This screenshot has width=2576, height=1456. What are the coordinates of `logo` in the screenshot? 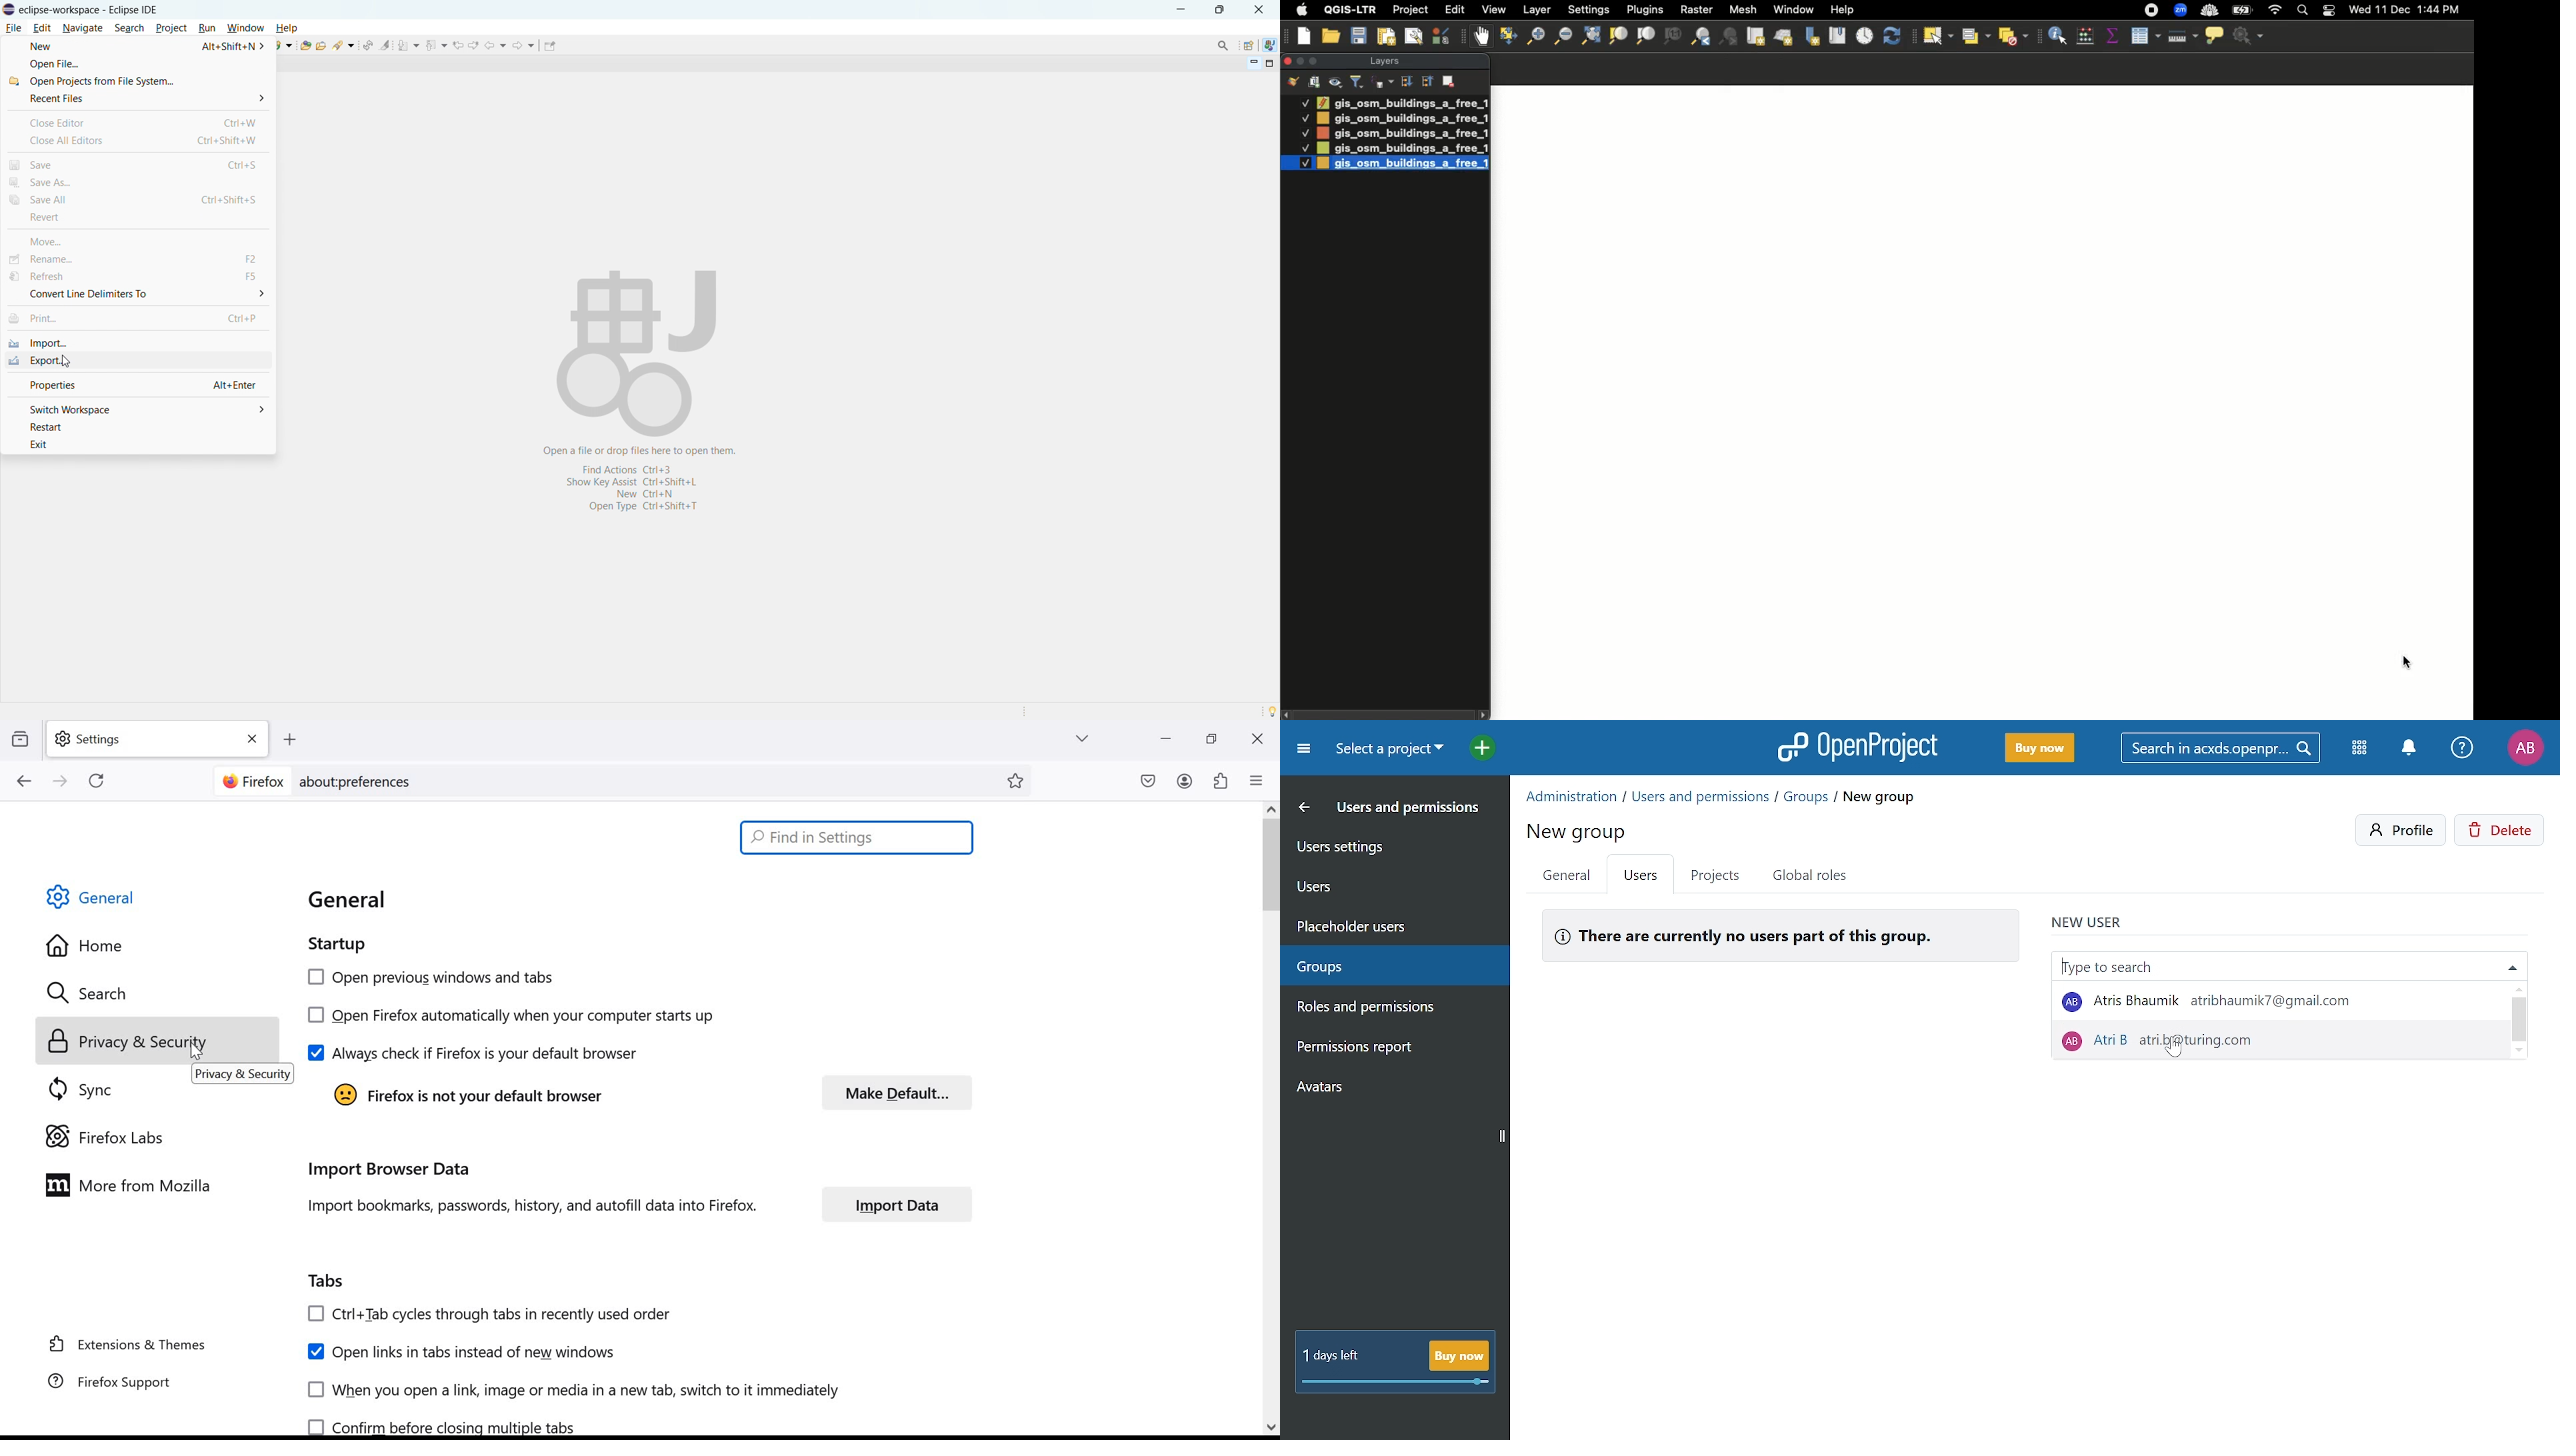 It's located at (9, 9).